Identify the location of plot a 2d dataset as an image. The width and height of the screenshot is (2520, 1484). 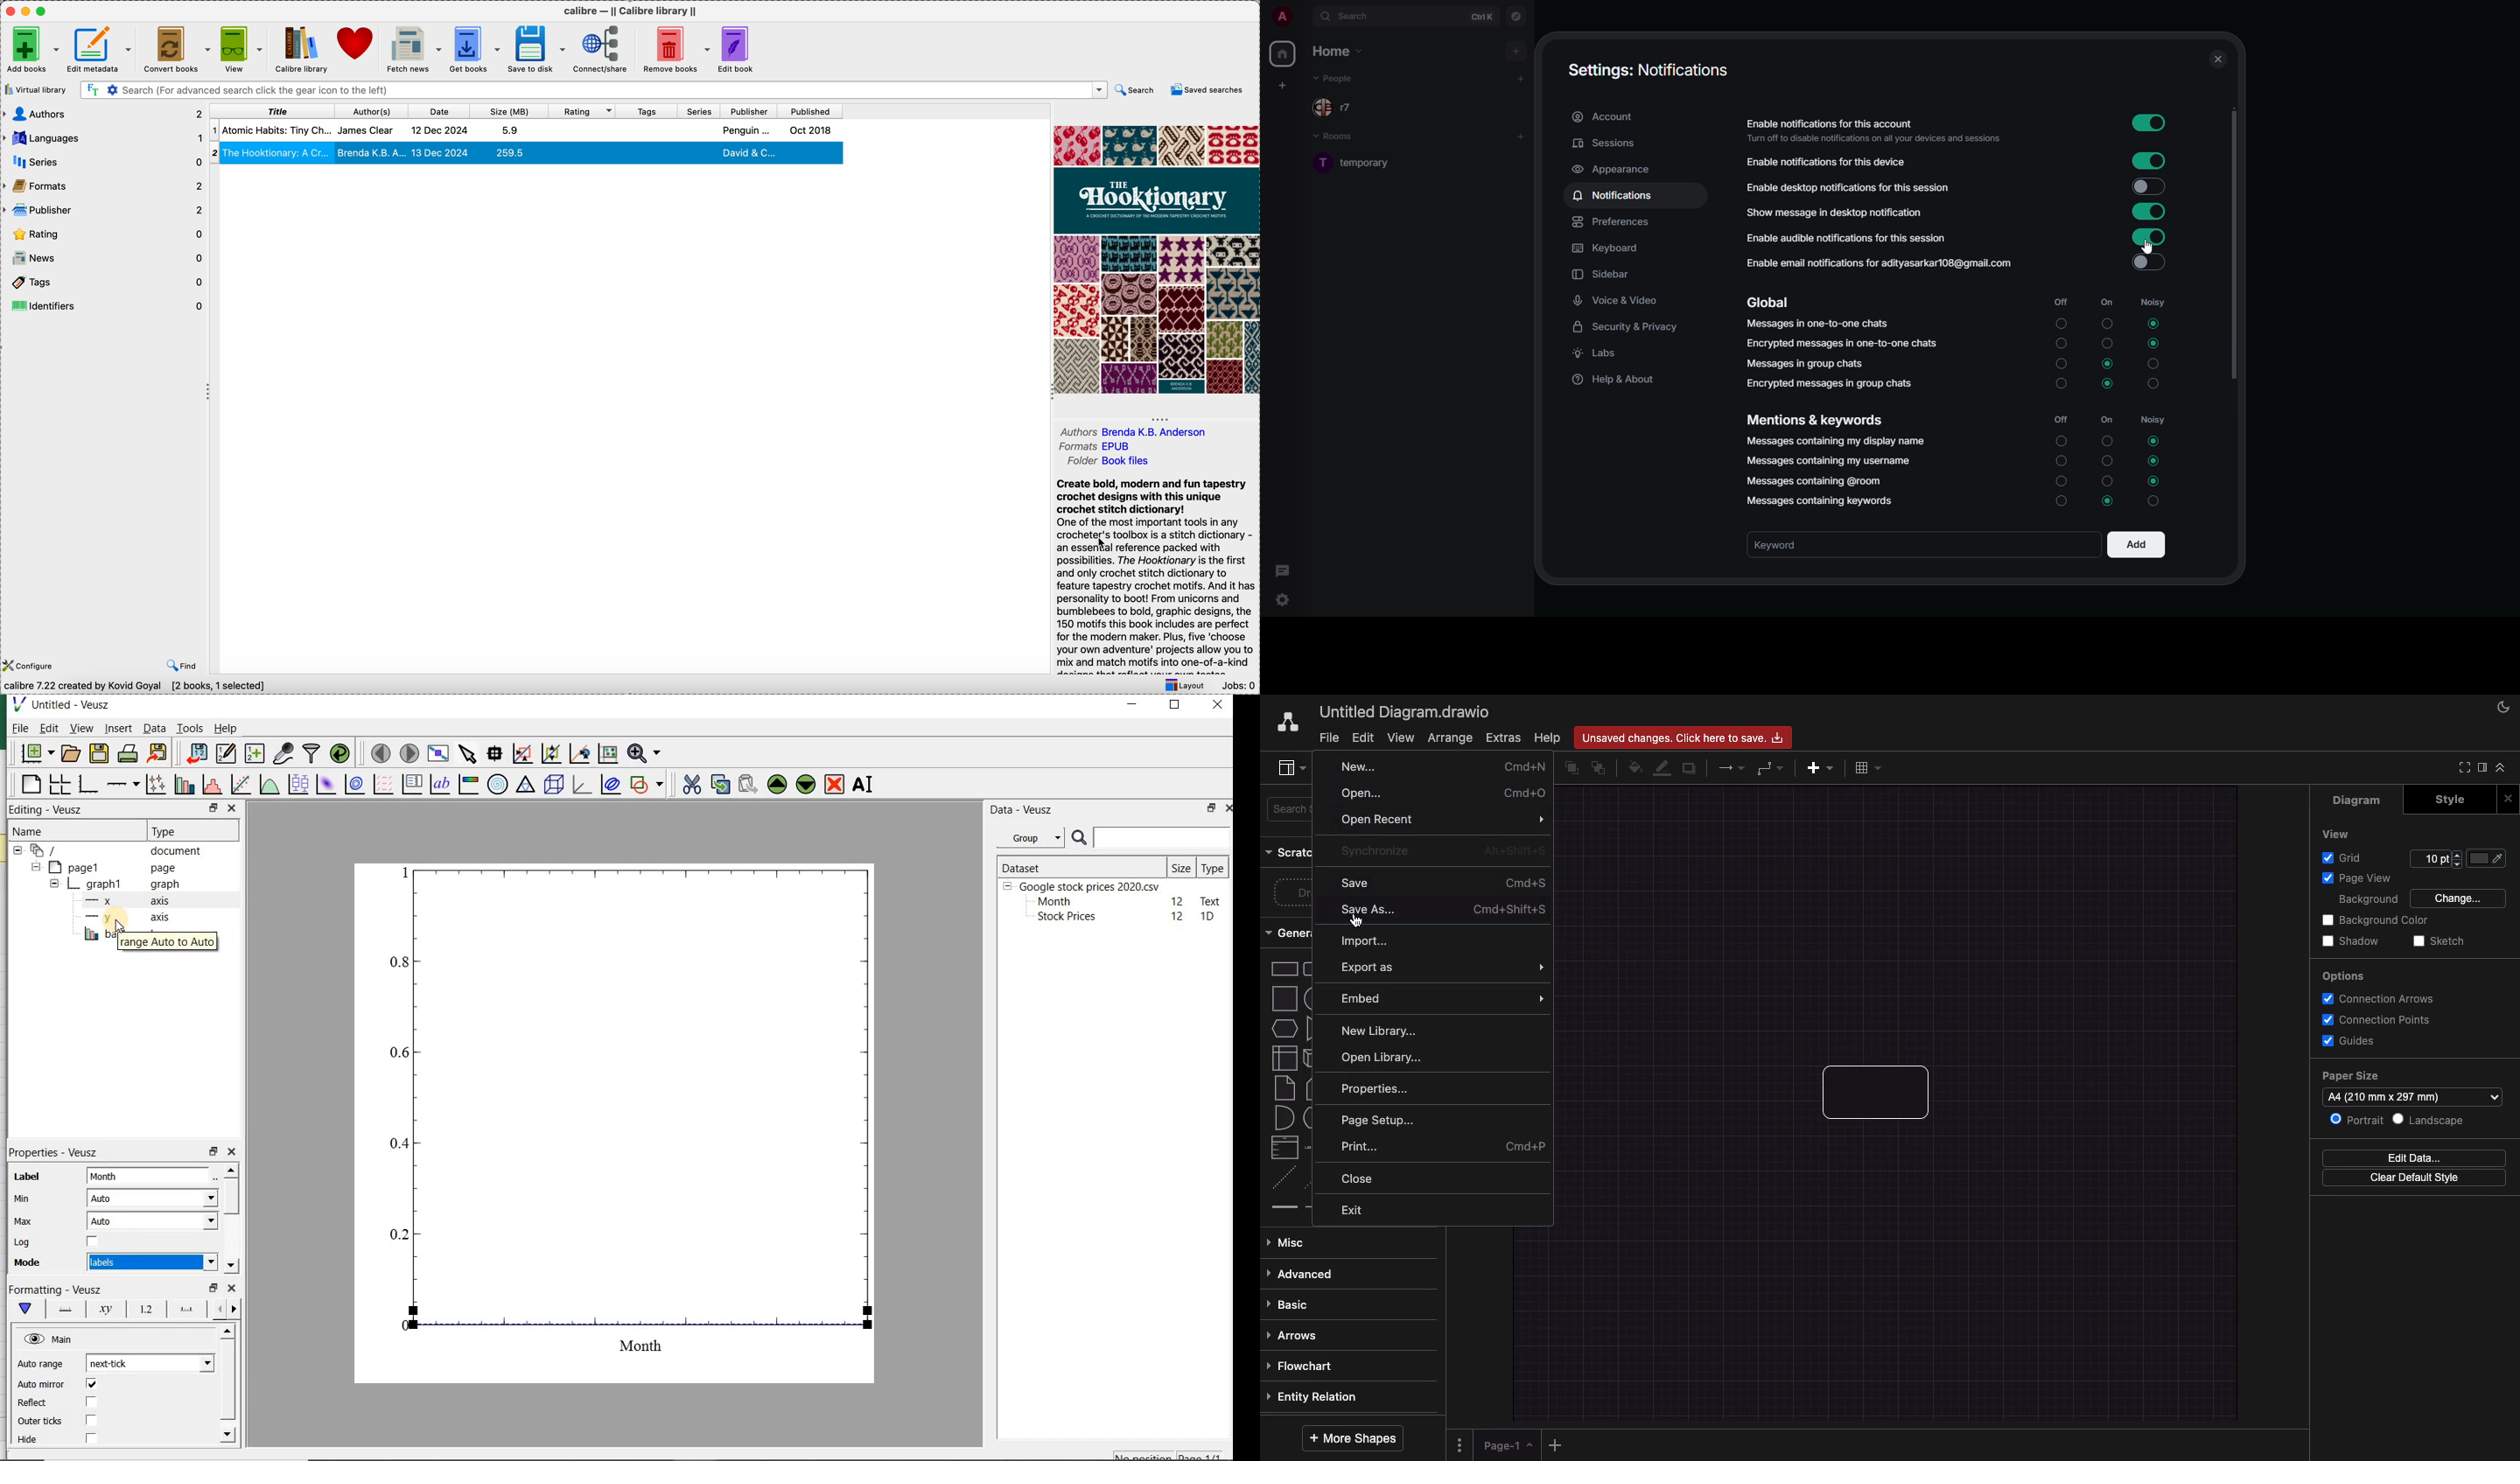
(325, 784).